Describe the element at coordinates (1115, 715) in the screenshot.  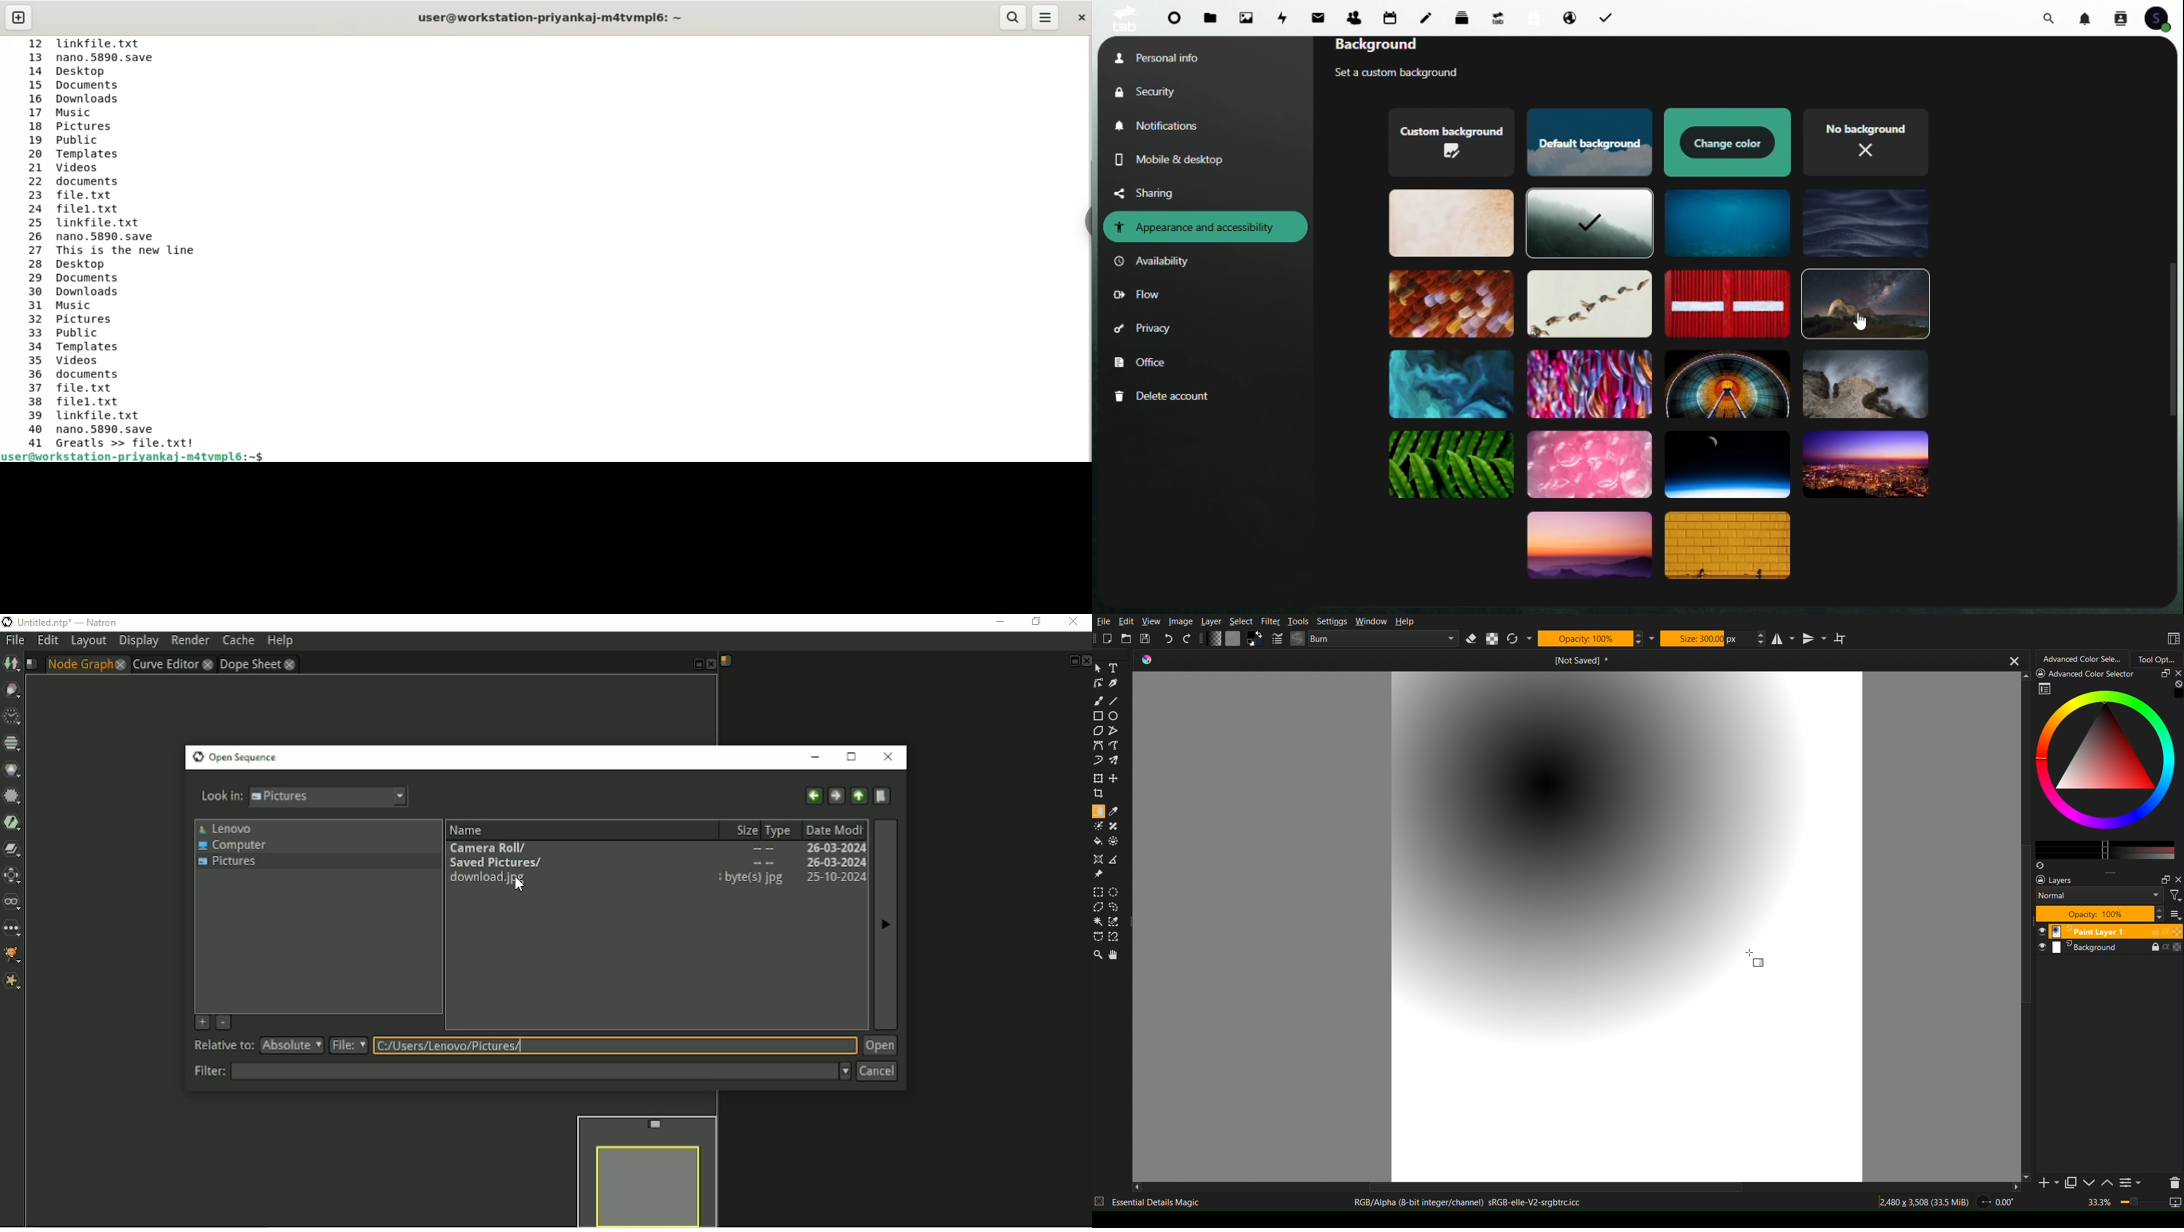
I see `Circle` at that location.